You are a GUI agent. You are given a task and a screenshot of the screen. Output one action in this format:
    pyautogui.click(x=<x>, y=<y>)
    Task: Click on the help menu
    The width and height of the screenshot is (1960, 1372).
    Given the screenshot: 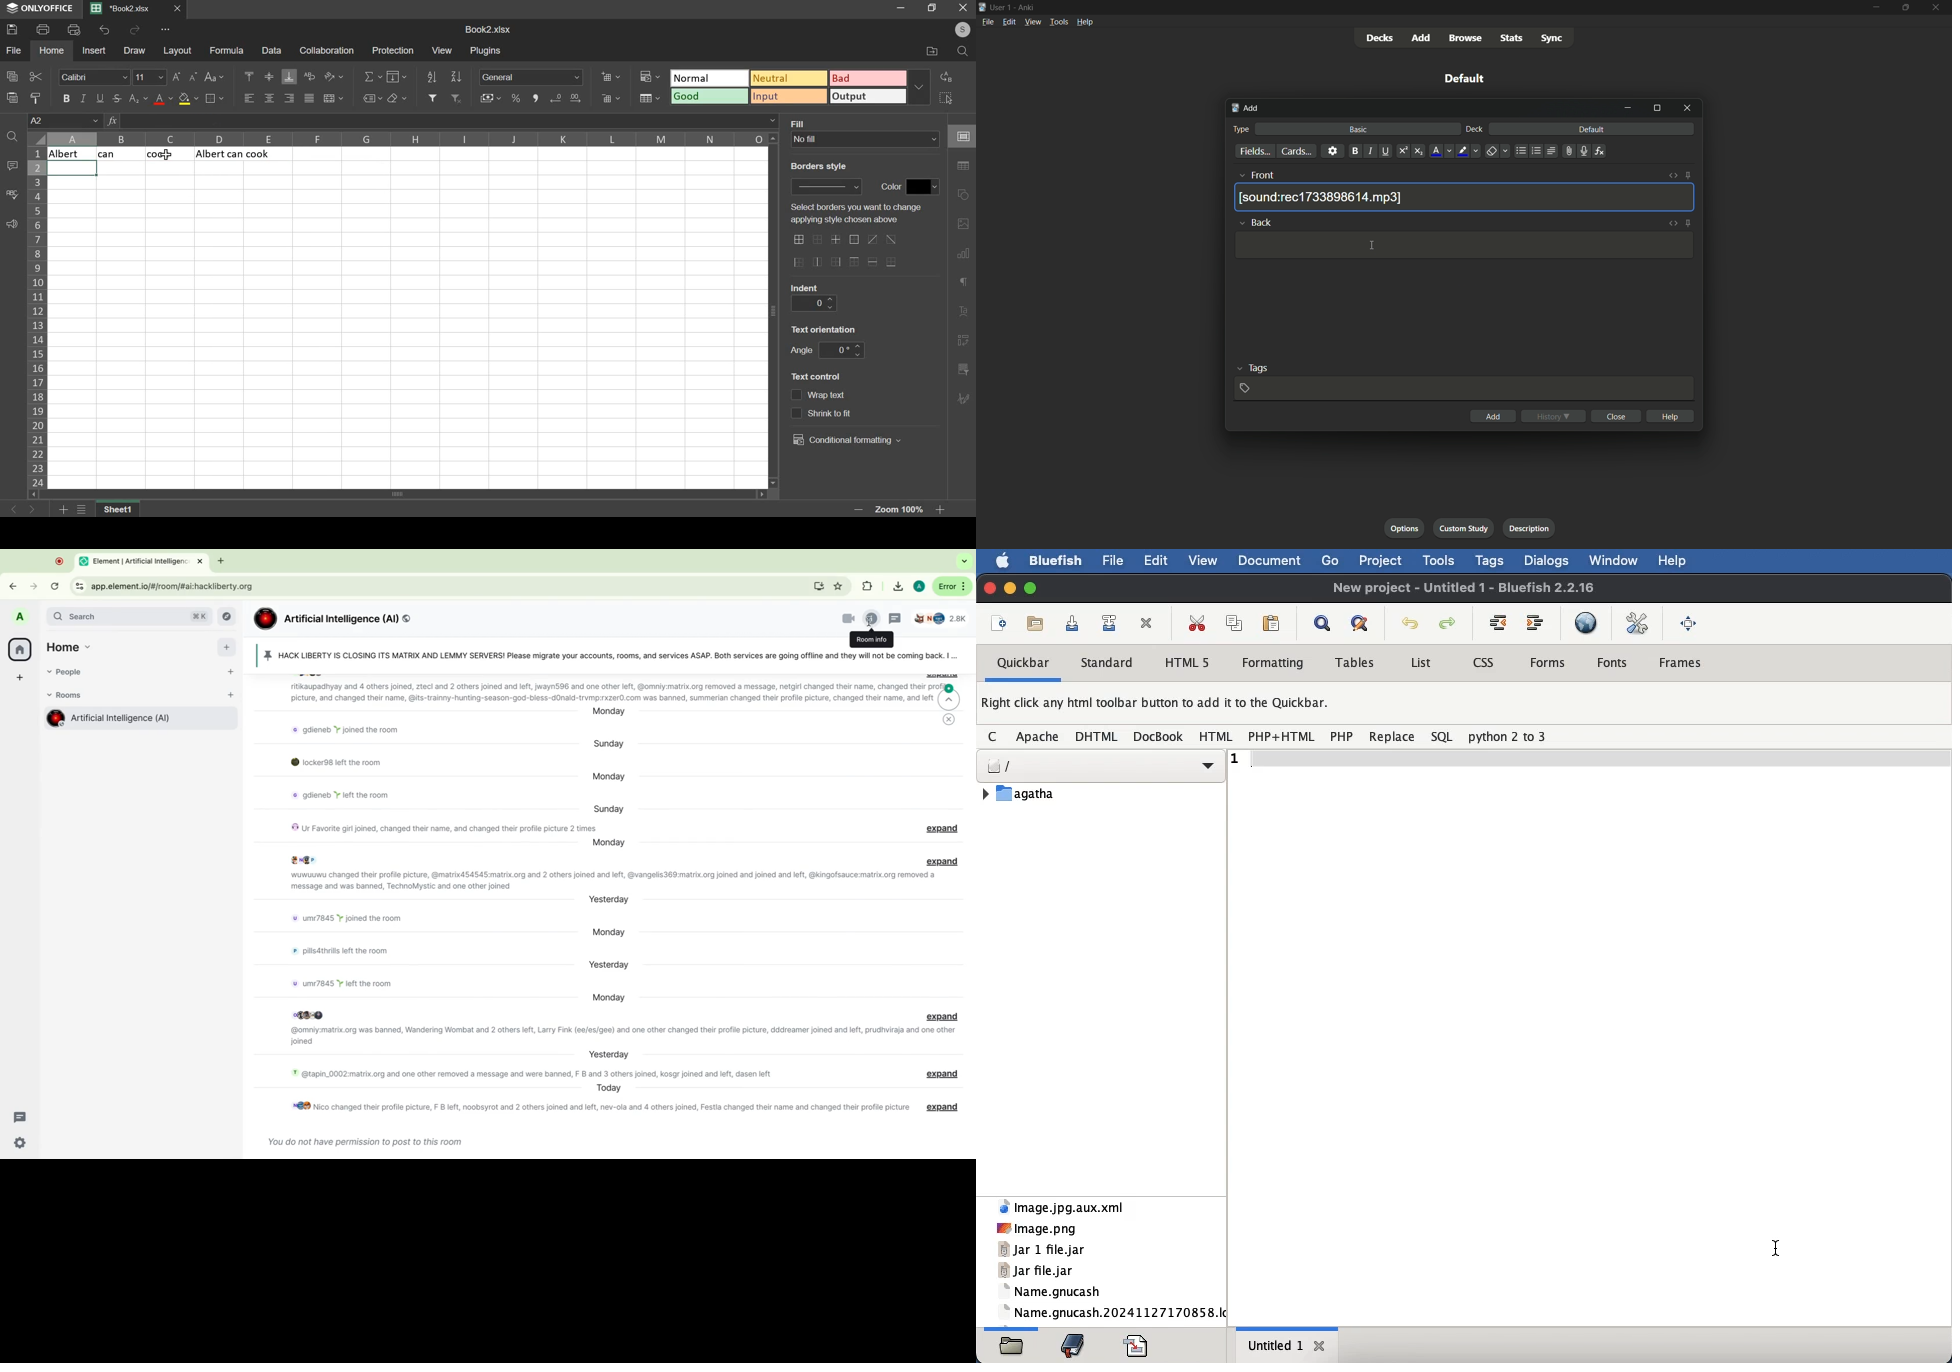 What is the action you would take?
    pyautogui.click(x=1084, y=22)
    